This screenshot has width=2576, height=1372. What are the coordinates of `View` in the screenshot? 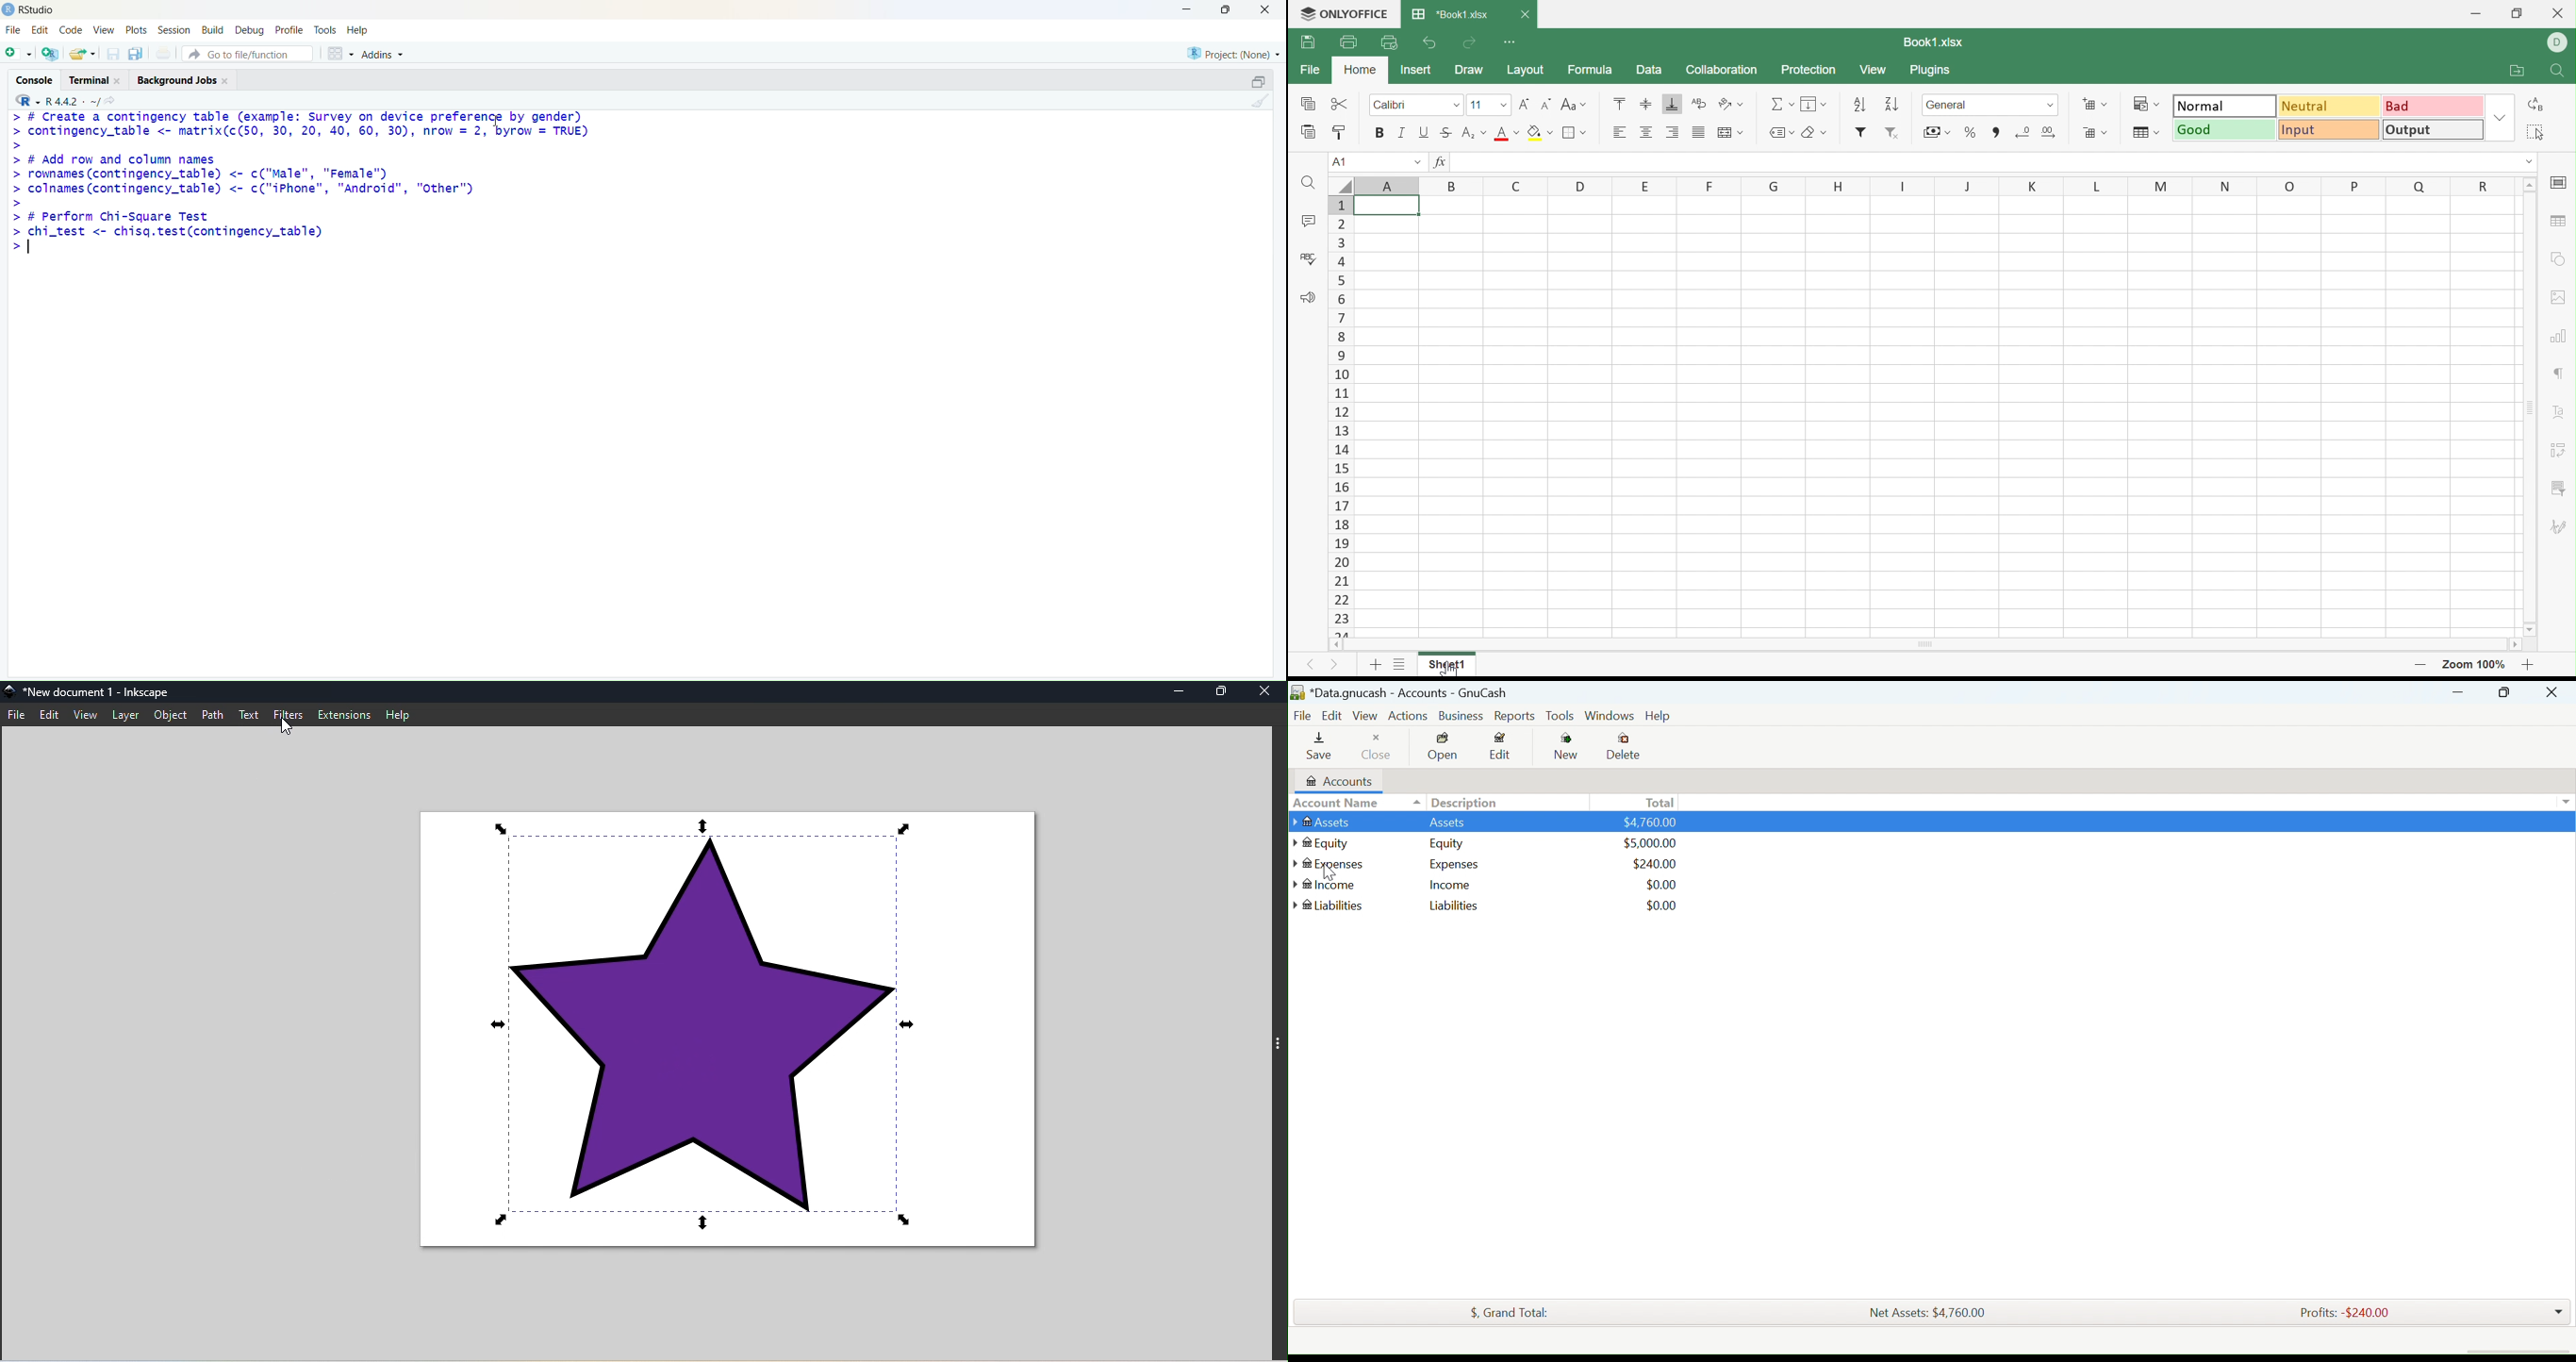 It's located at (105, 30).